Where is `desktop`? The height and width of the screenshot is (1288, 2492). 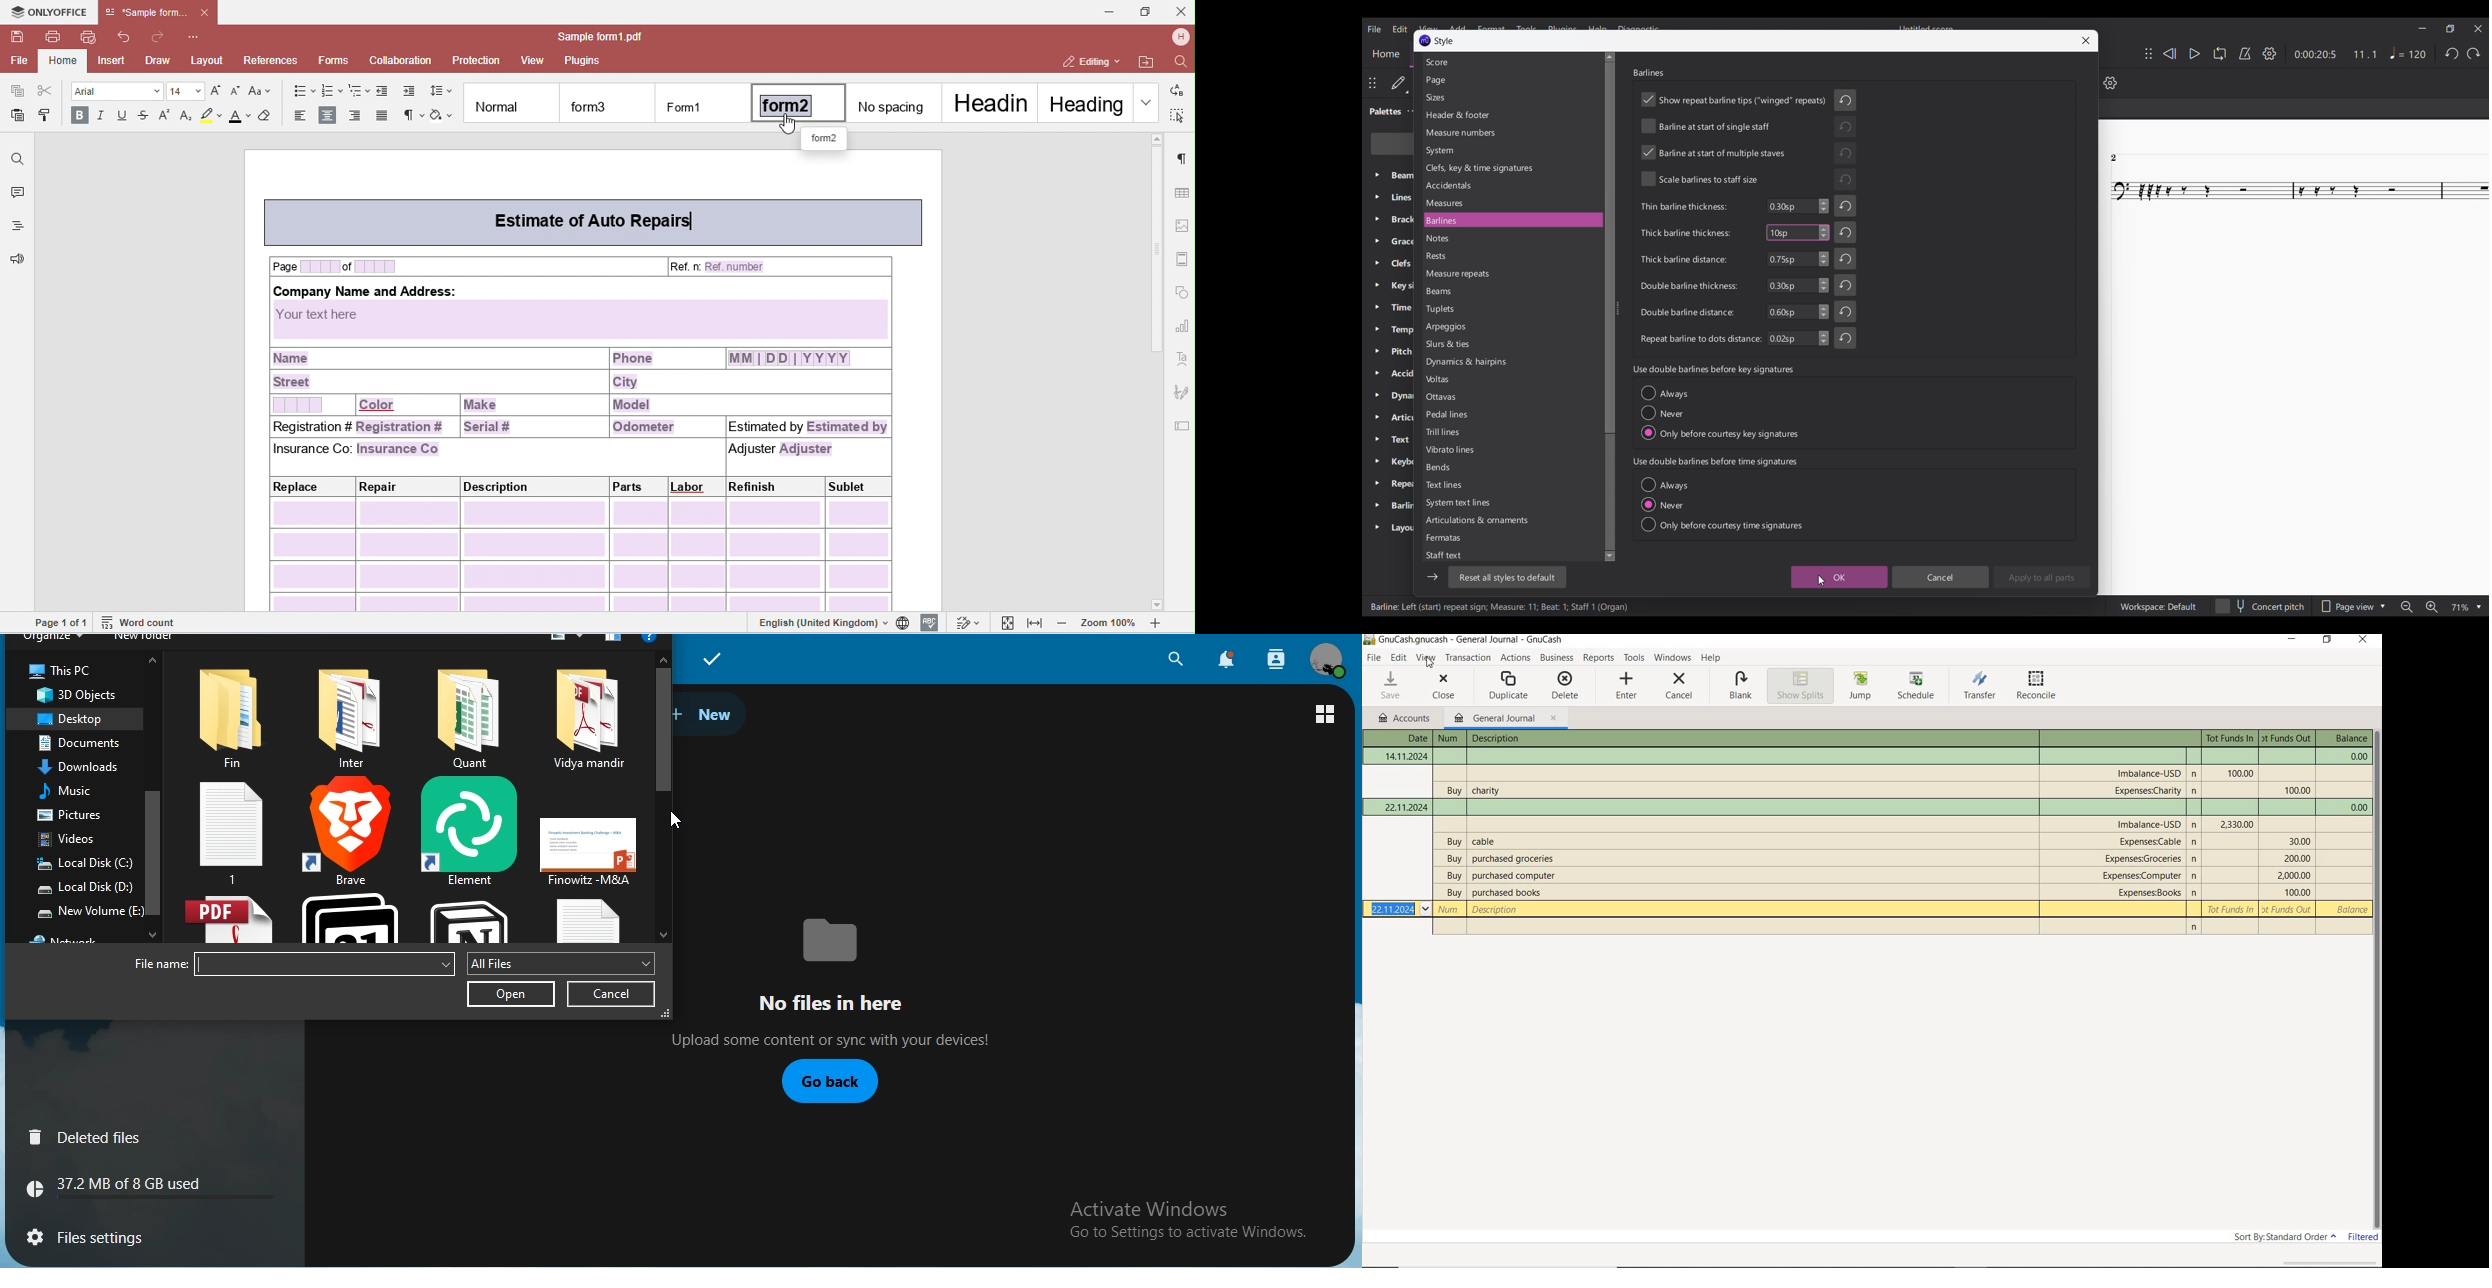 desktop is located at coordinates (70, 720).